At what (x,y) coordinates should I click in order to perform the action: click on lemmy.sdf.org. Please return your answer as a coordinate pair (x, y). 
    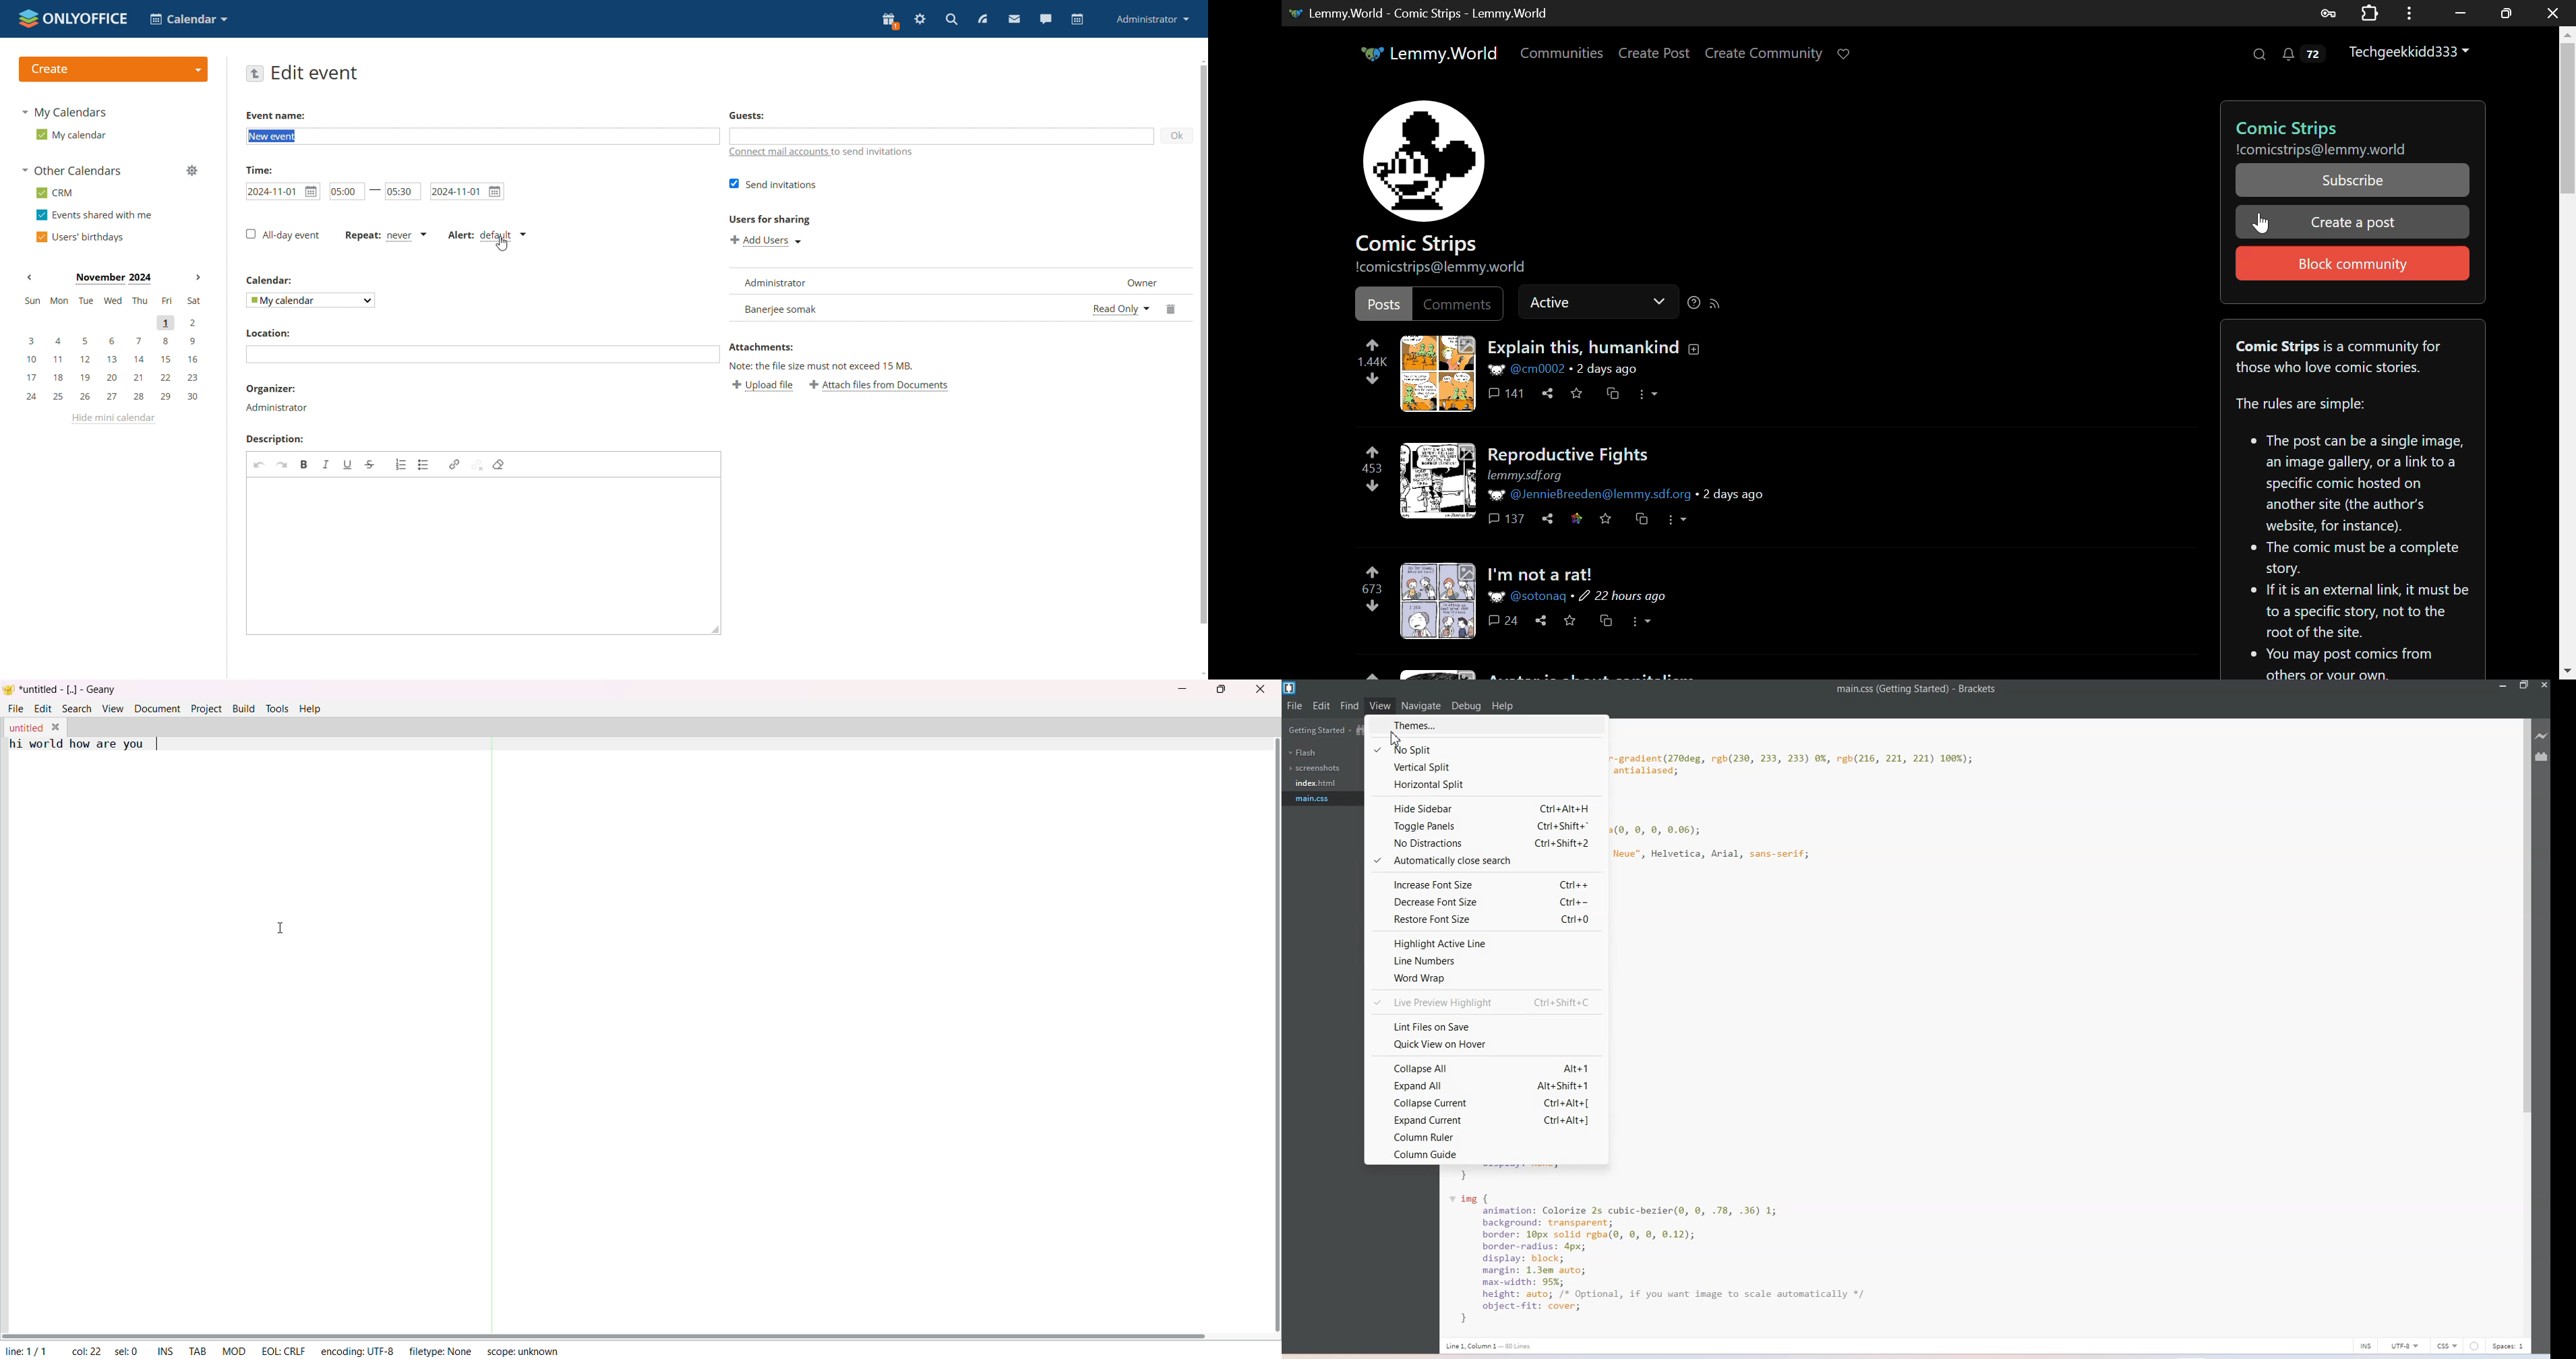
    Looking at the image, I should click on (1524, 477).